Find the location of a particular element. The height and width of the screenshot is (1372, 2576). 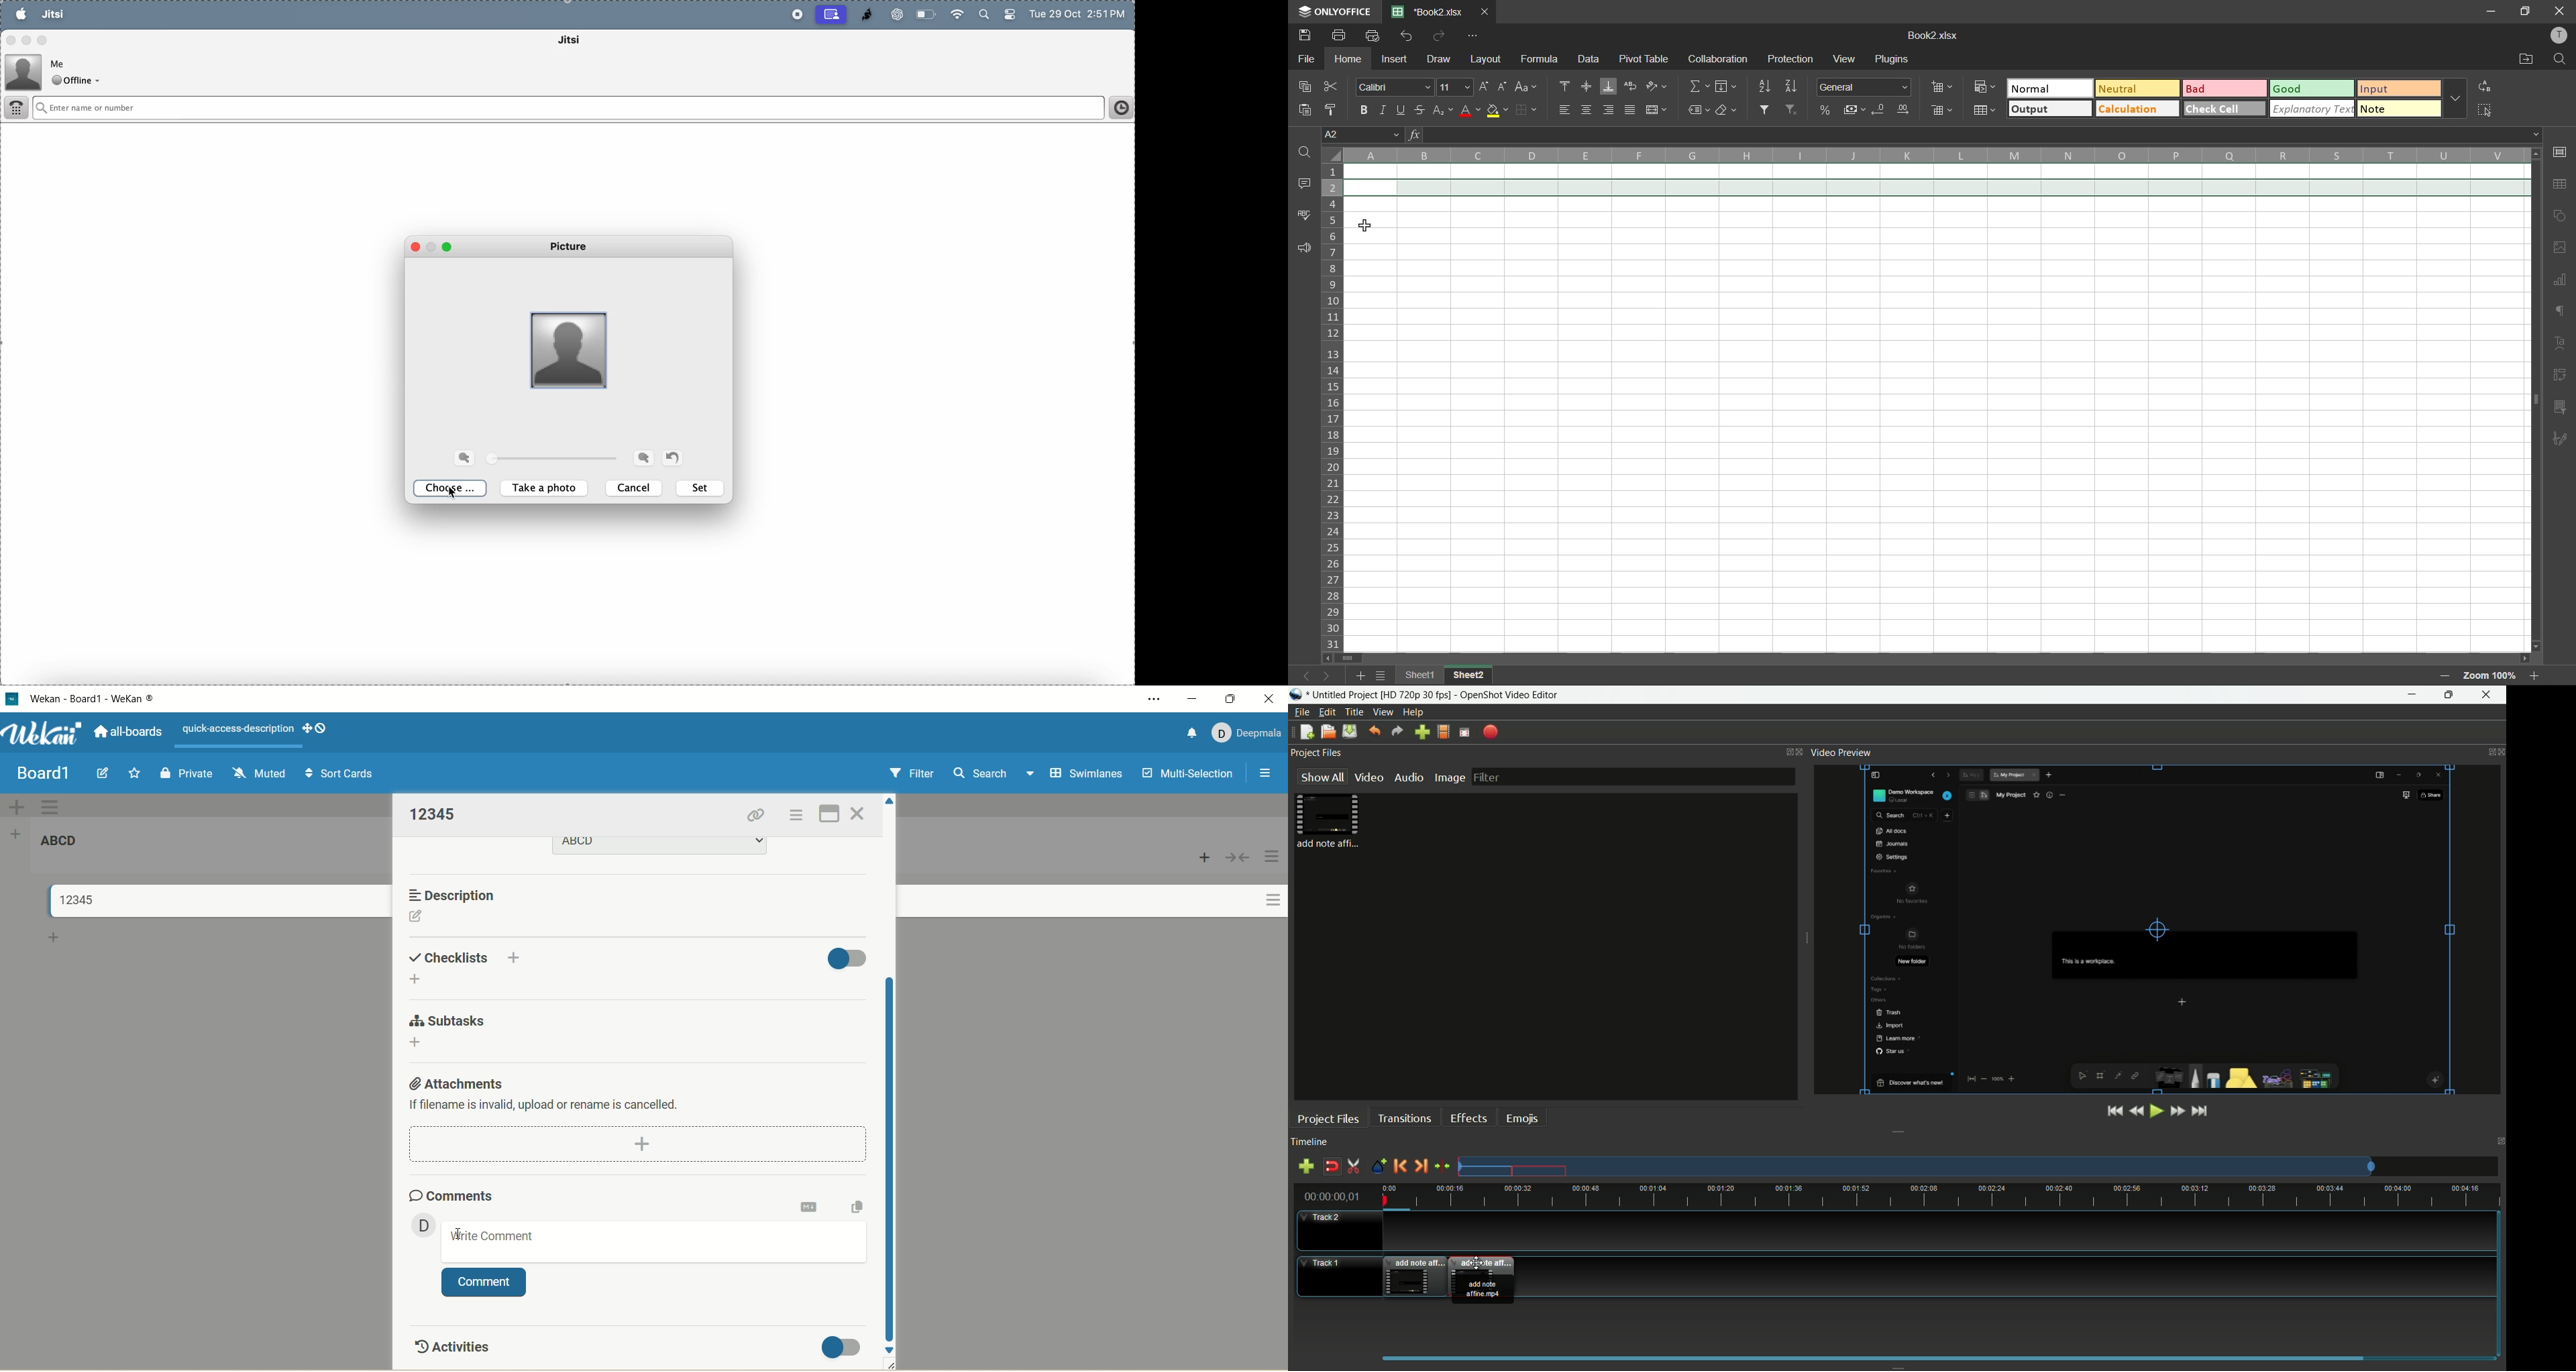

next is located at coordinates (1327, 677).